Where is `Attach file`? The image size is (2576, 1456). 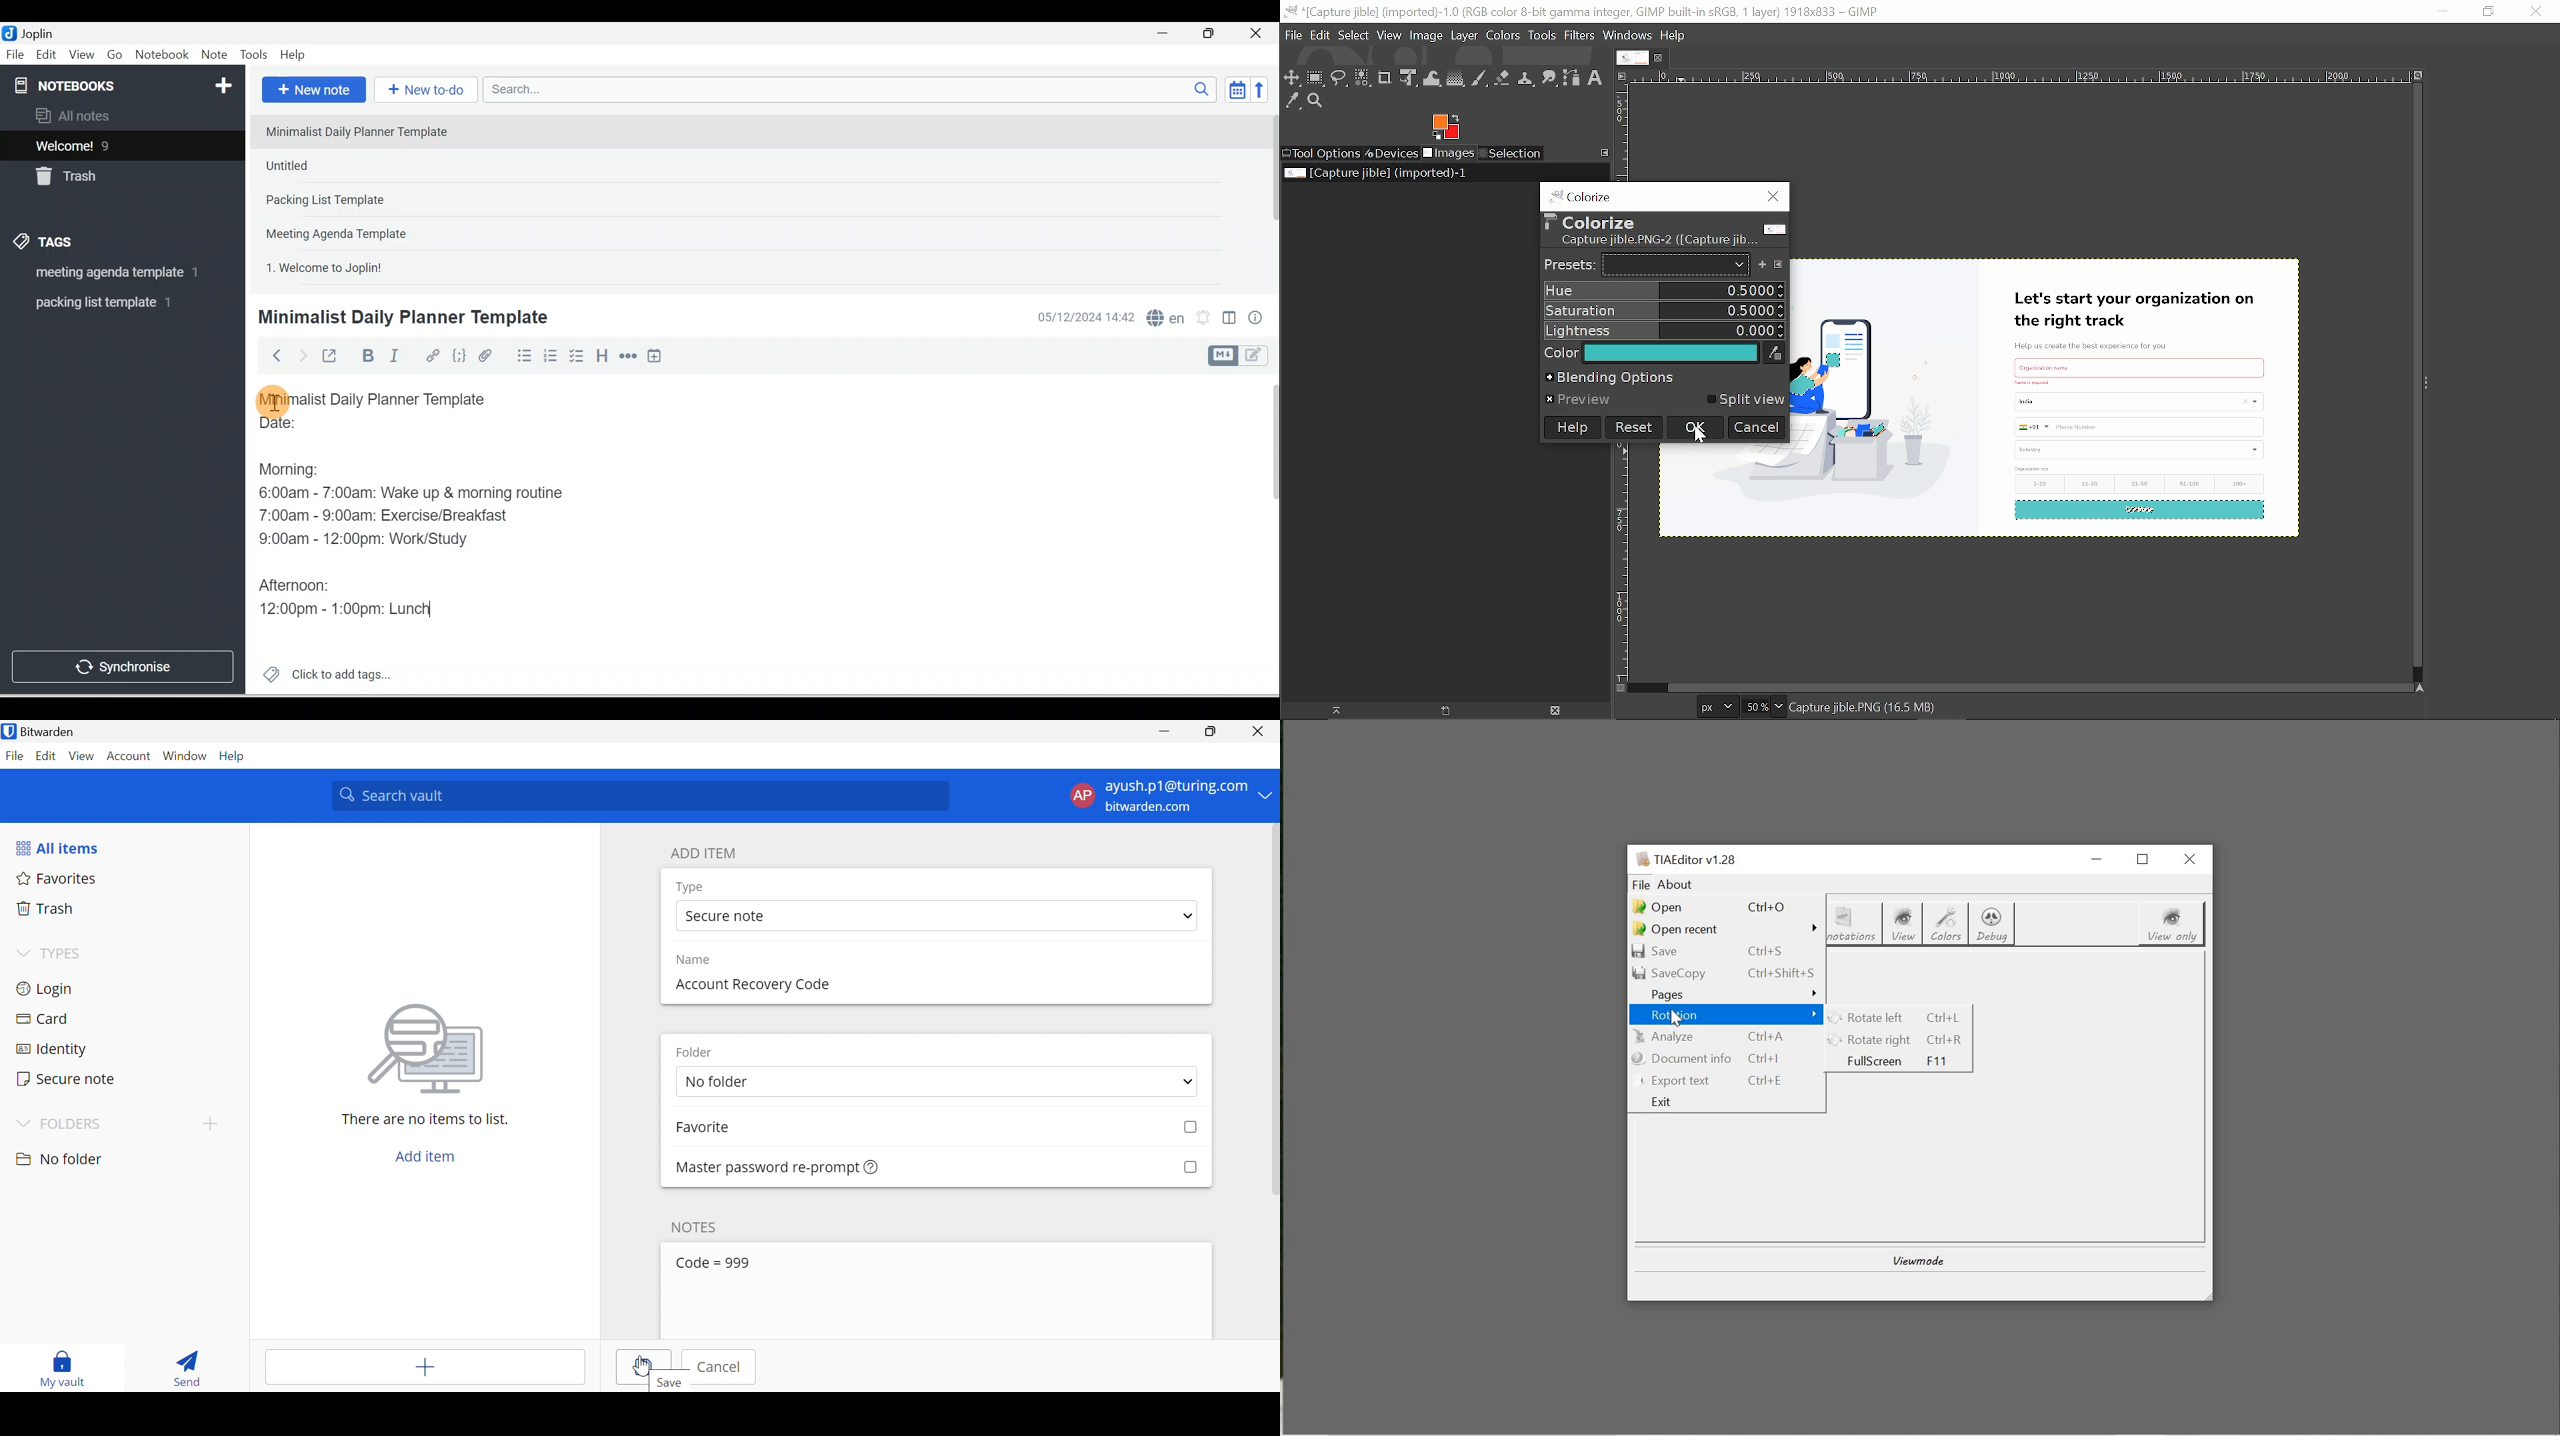
Attach file is located at coordinates (489, 355).